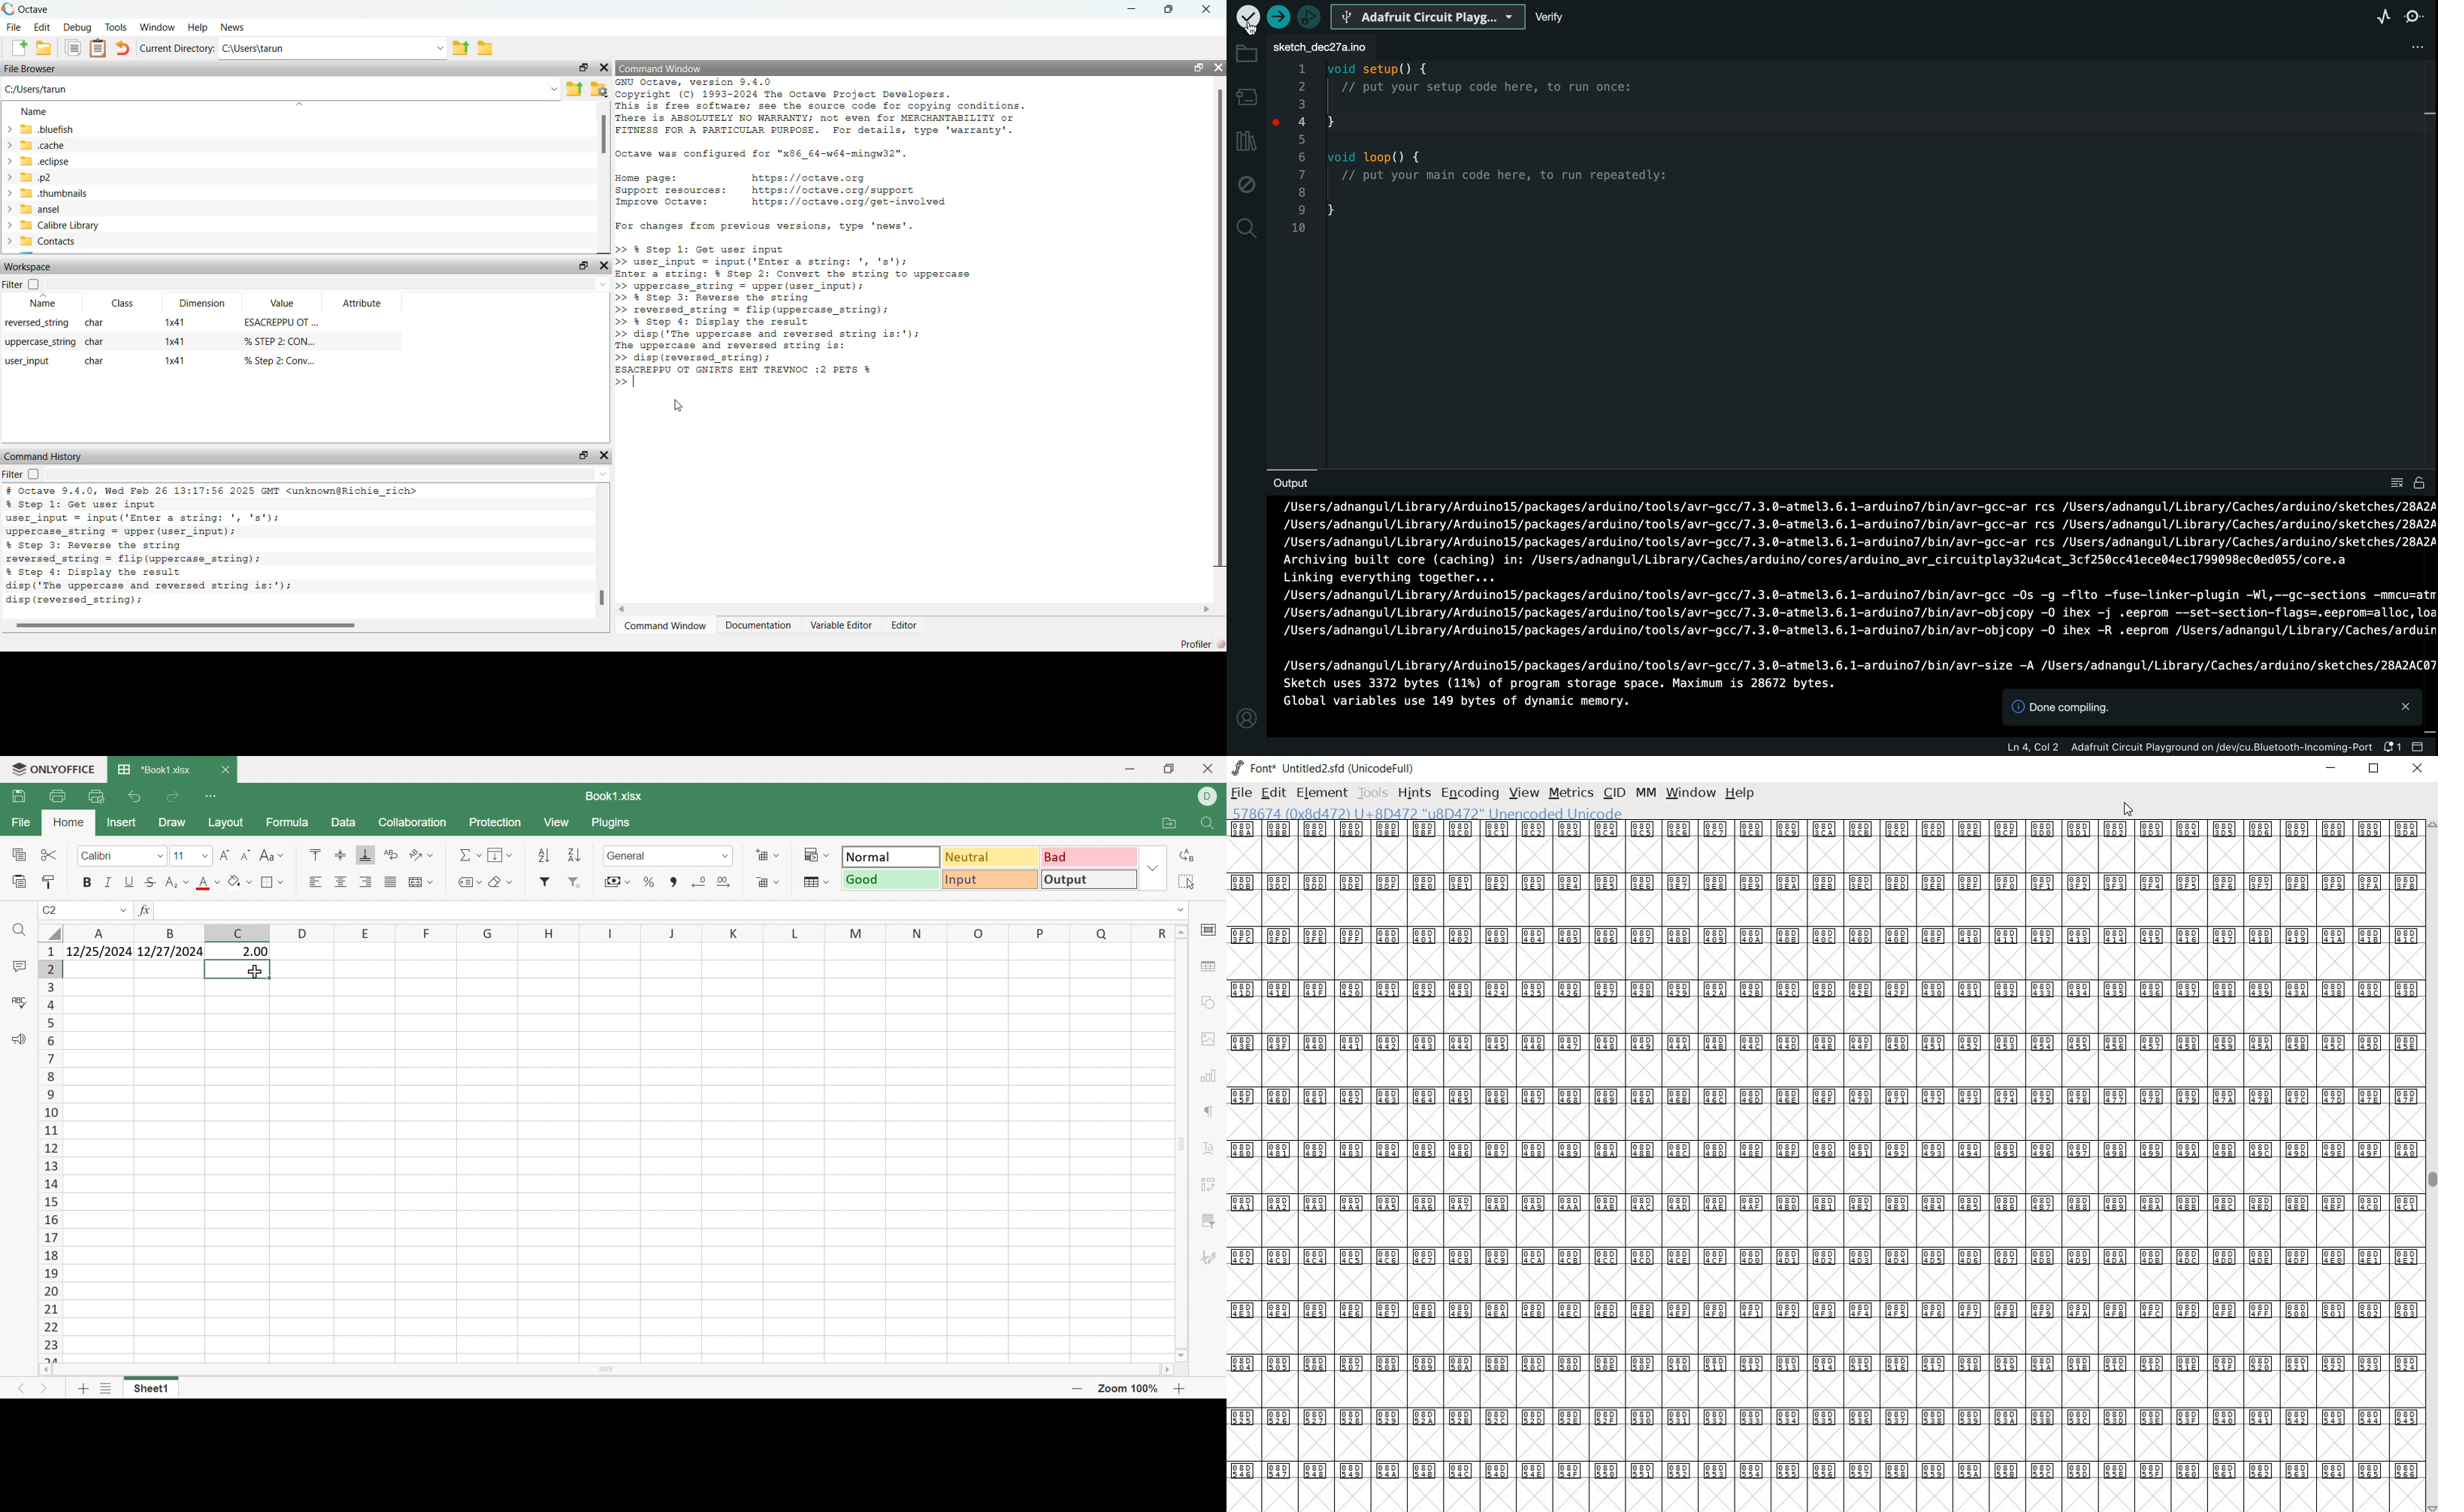 The width and height of the screenshot is (2464, 1512). I want to click on paste, so click(98, 49).